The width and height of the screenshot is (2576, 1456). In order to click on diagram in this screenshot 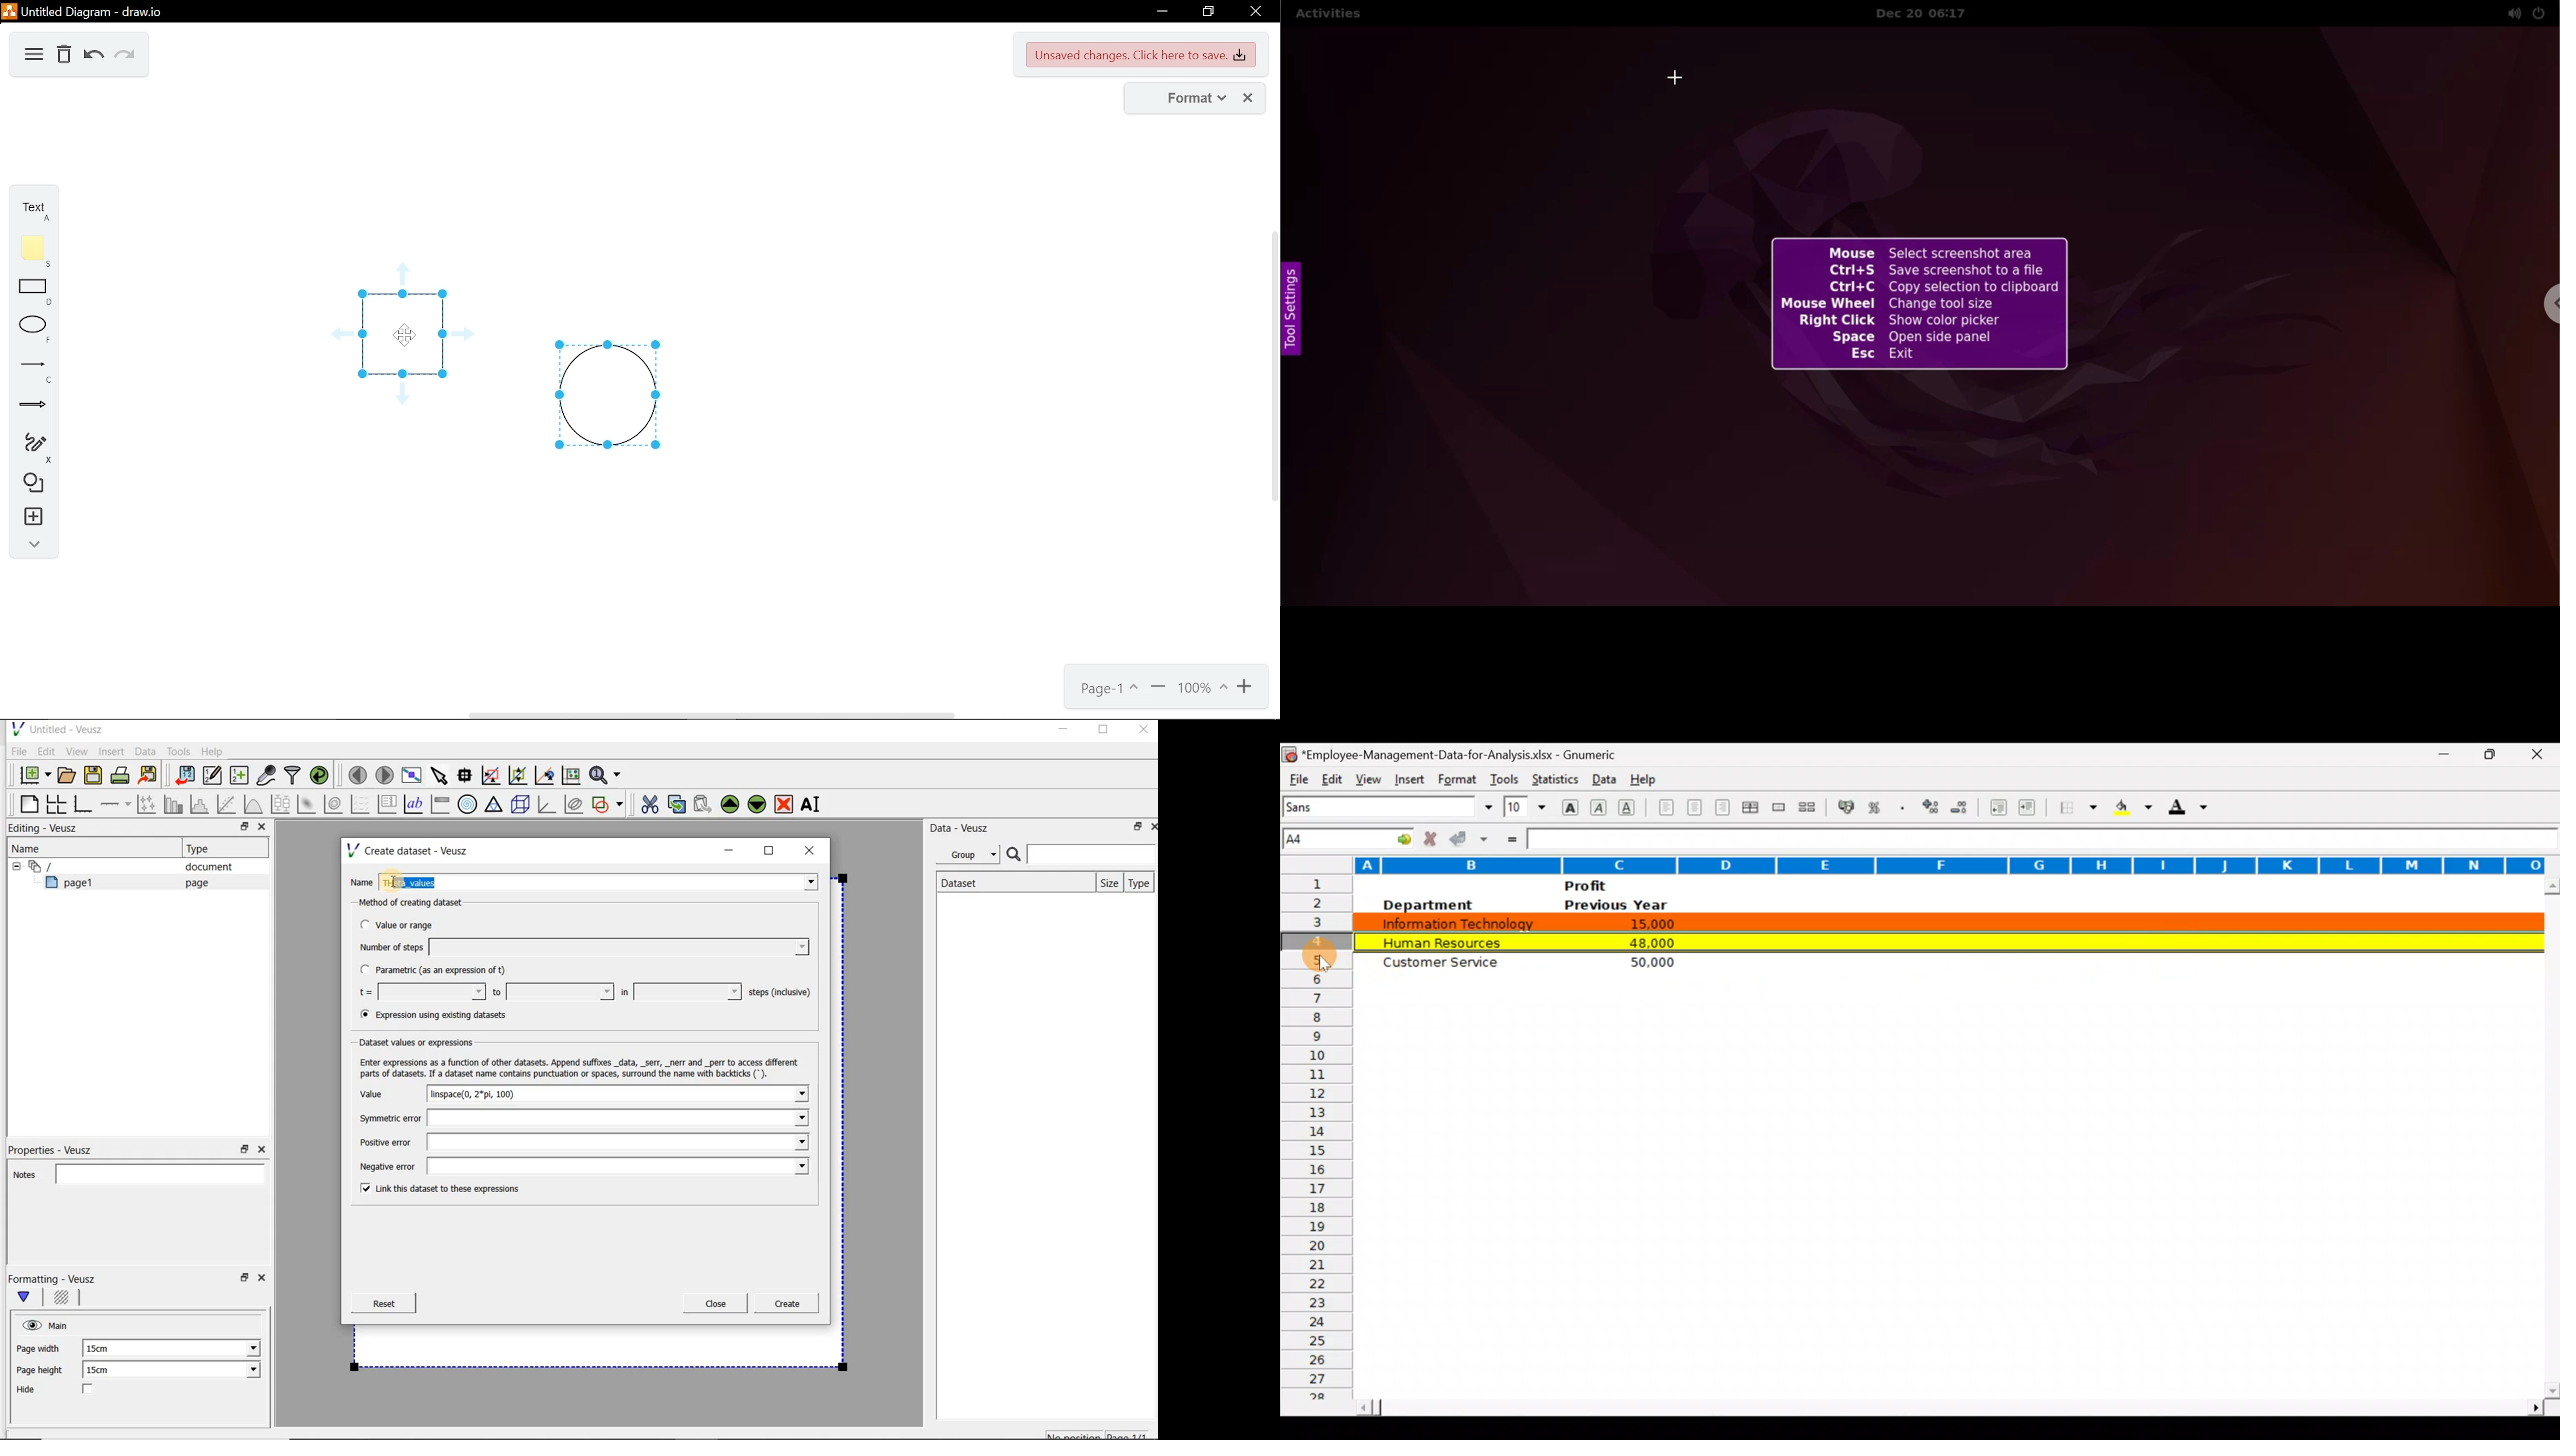, I will do `click(34, 56)`.